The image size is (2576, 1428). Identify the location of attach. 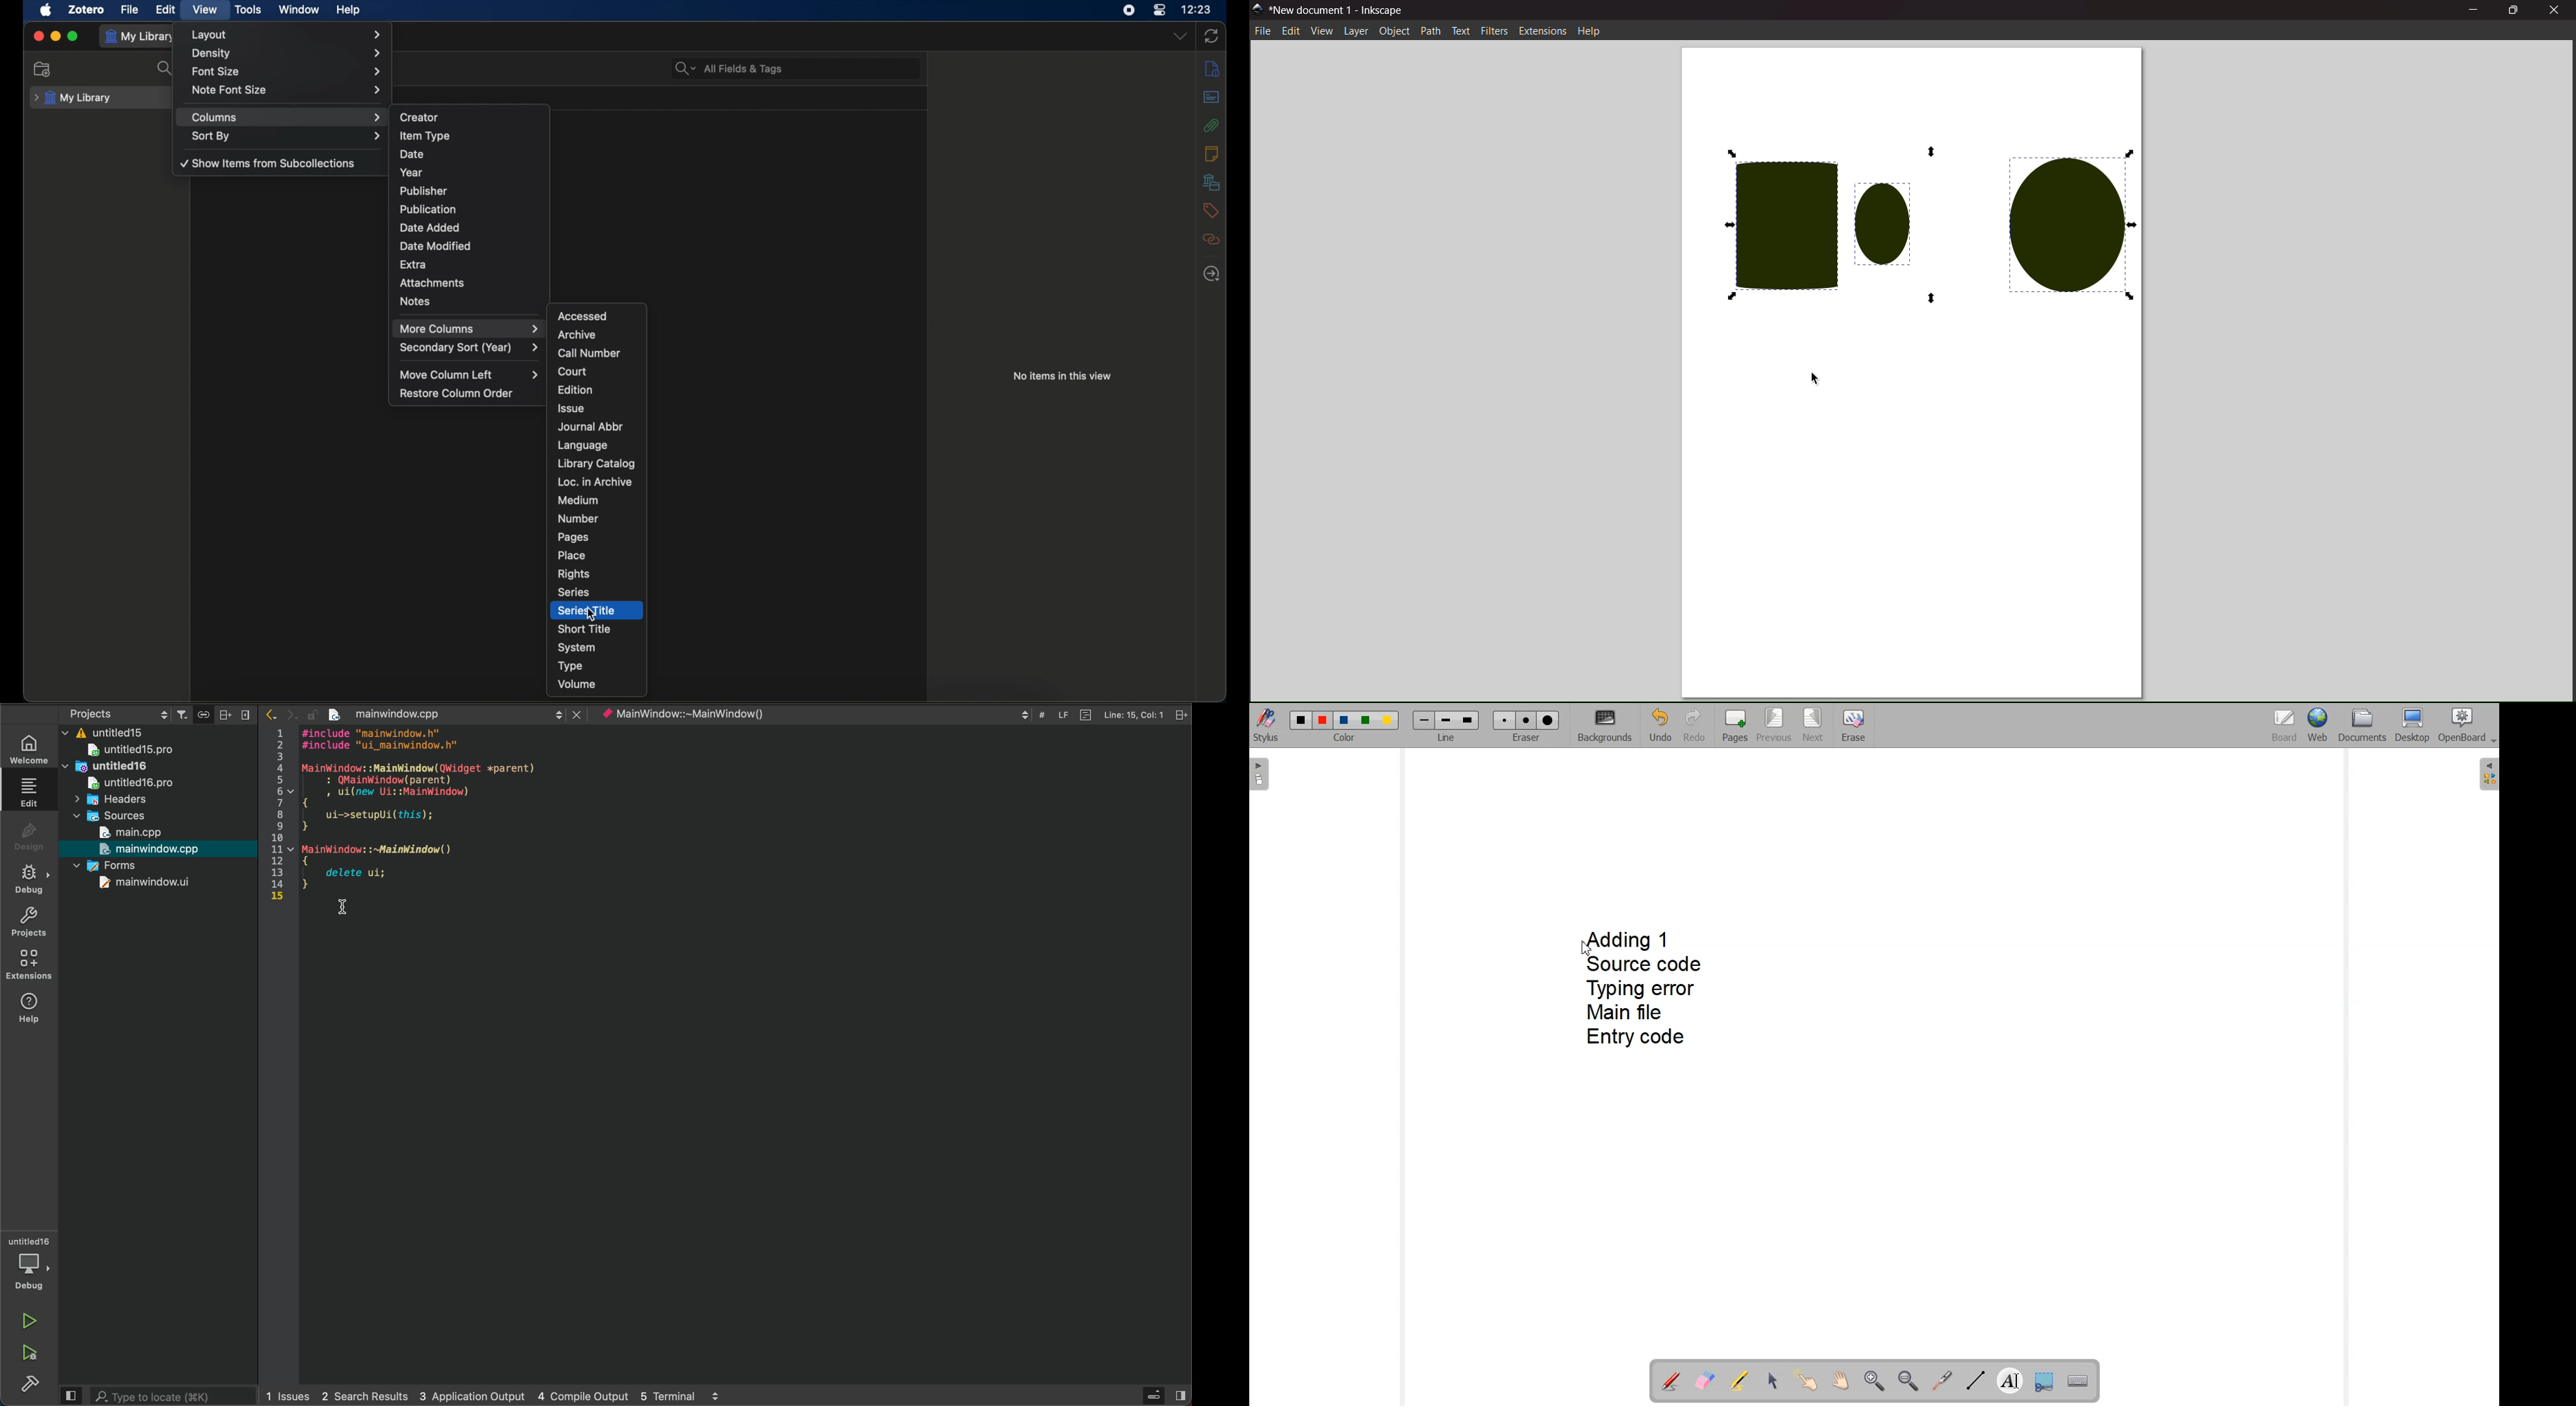
(201, 715).